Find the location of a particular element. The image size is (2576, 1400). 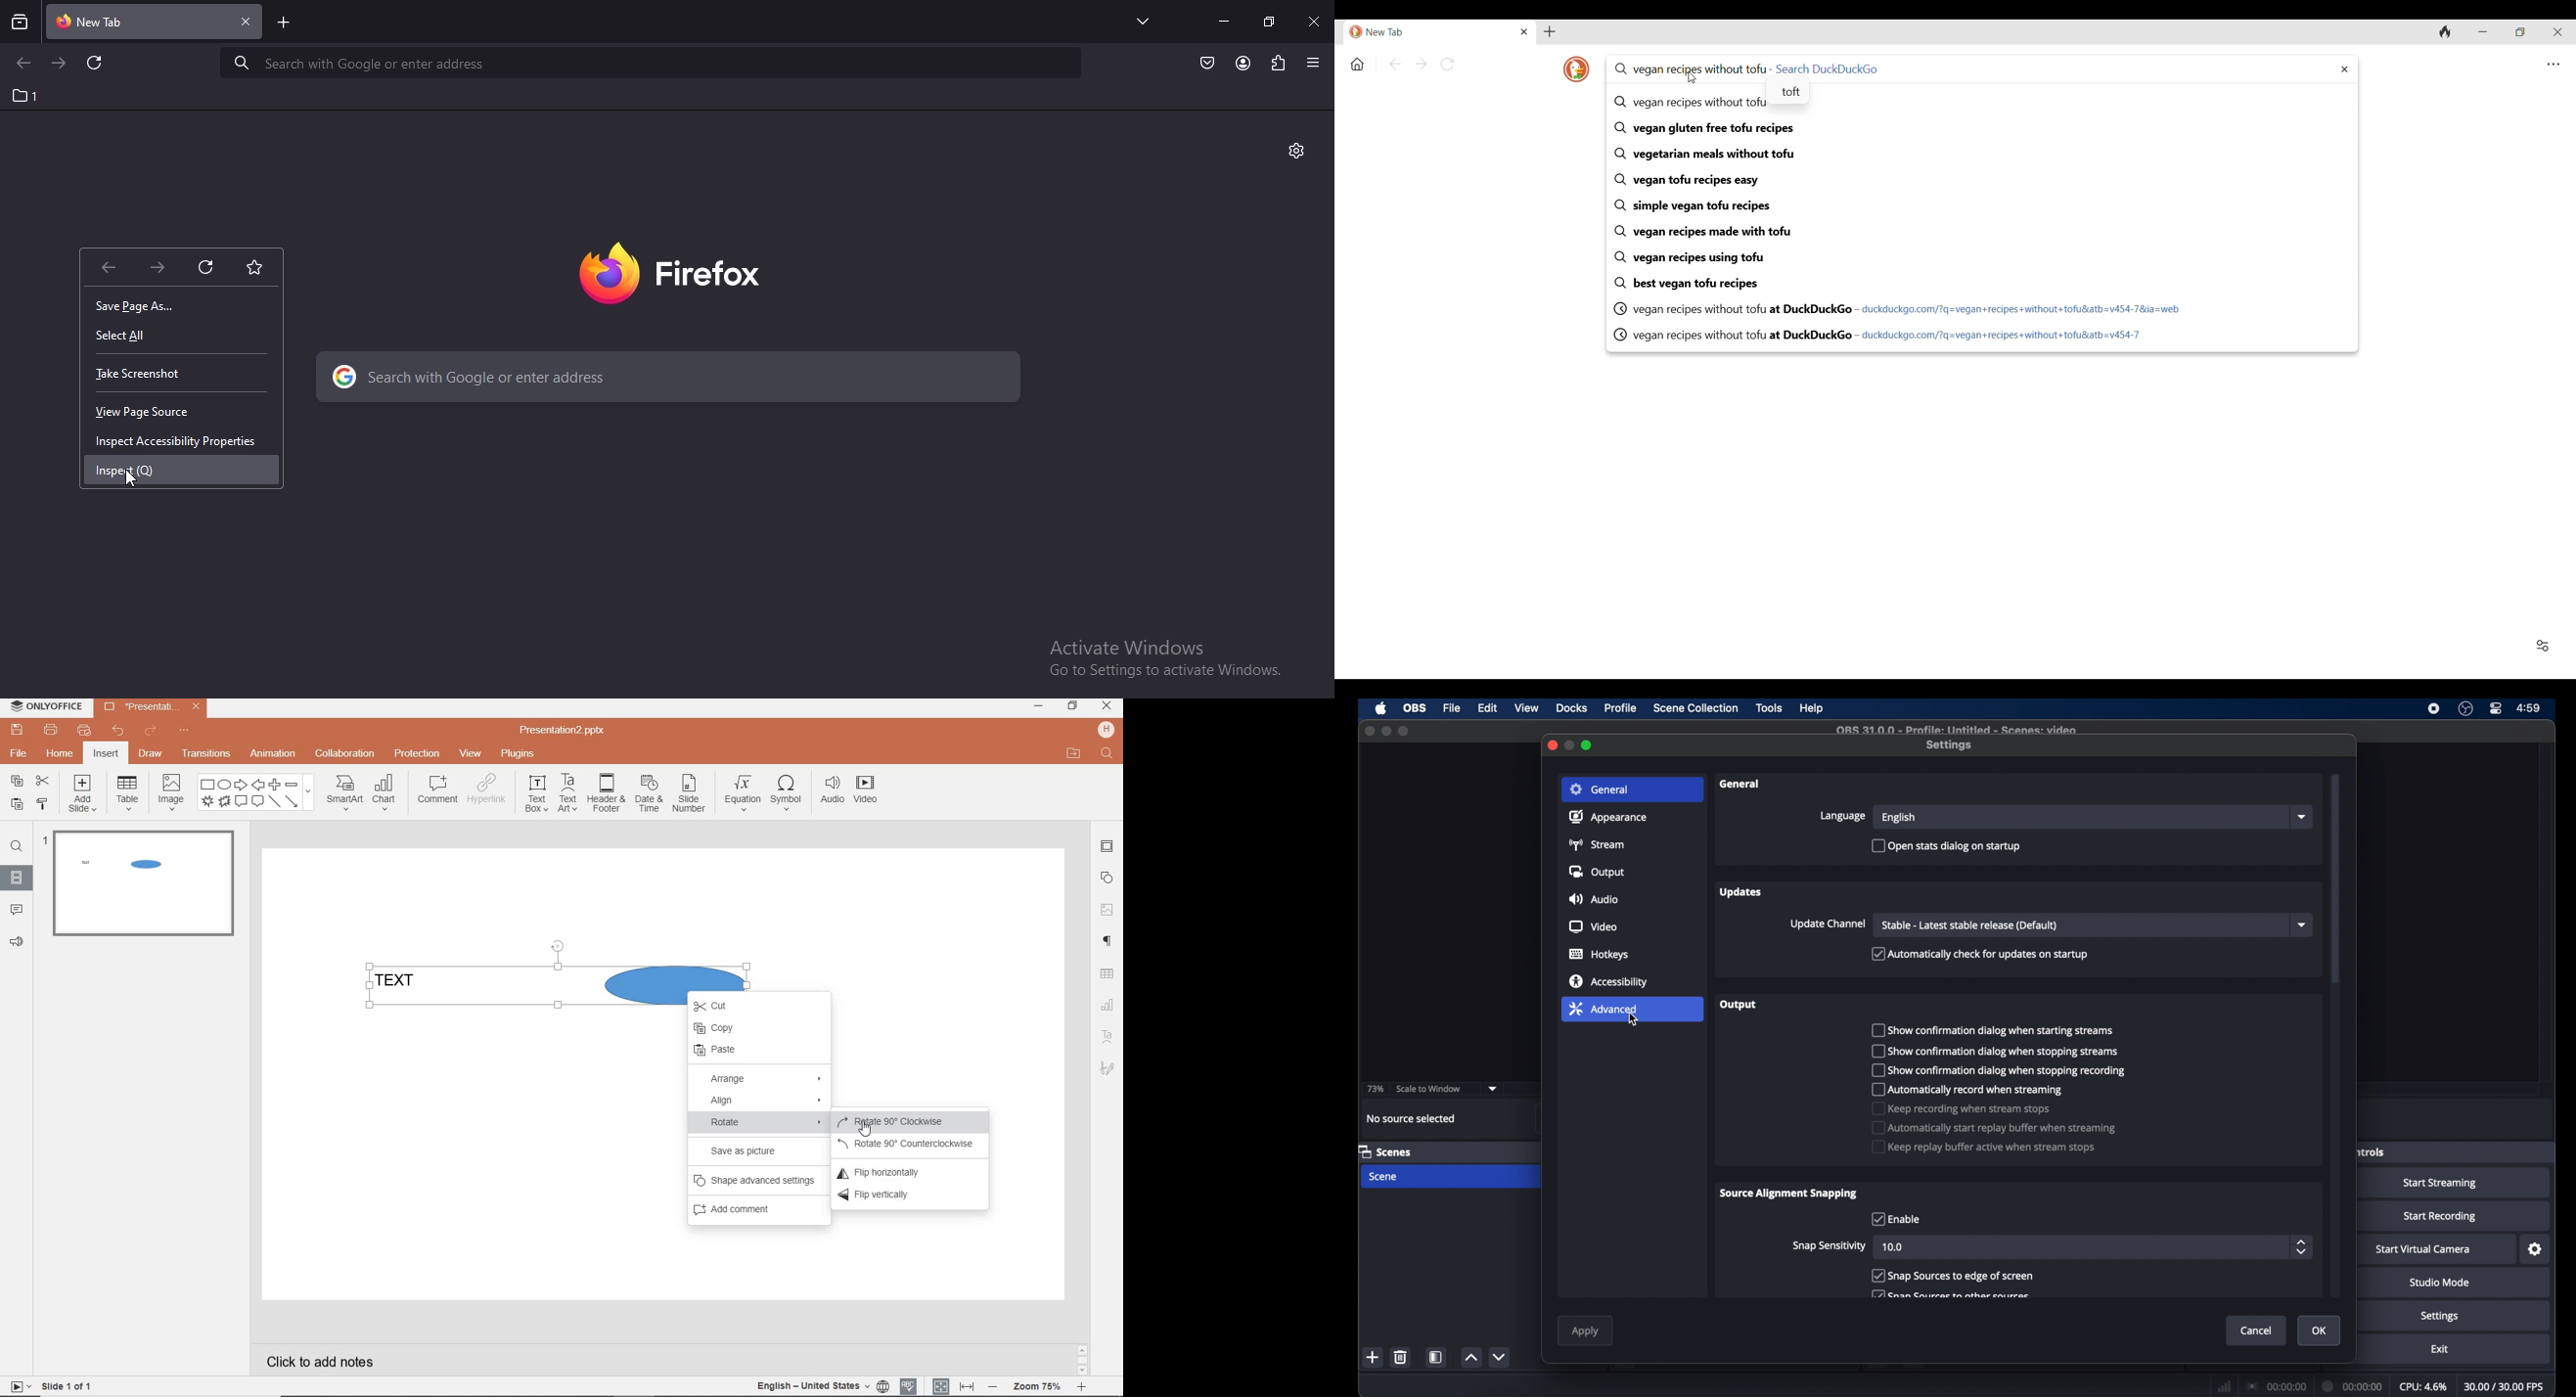

output is located at coordinates (1738, 1004).